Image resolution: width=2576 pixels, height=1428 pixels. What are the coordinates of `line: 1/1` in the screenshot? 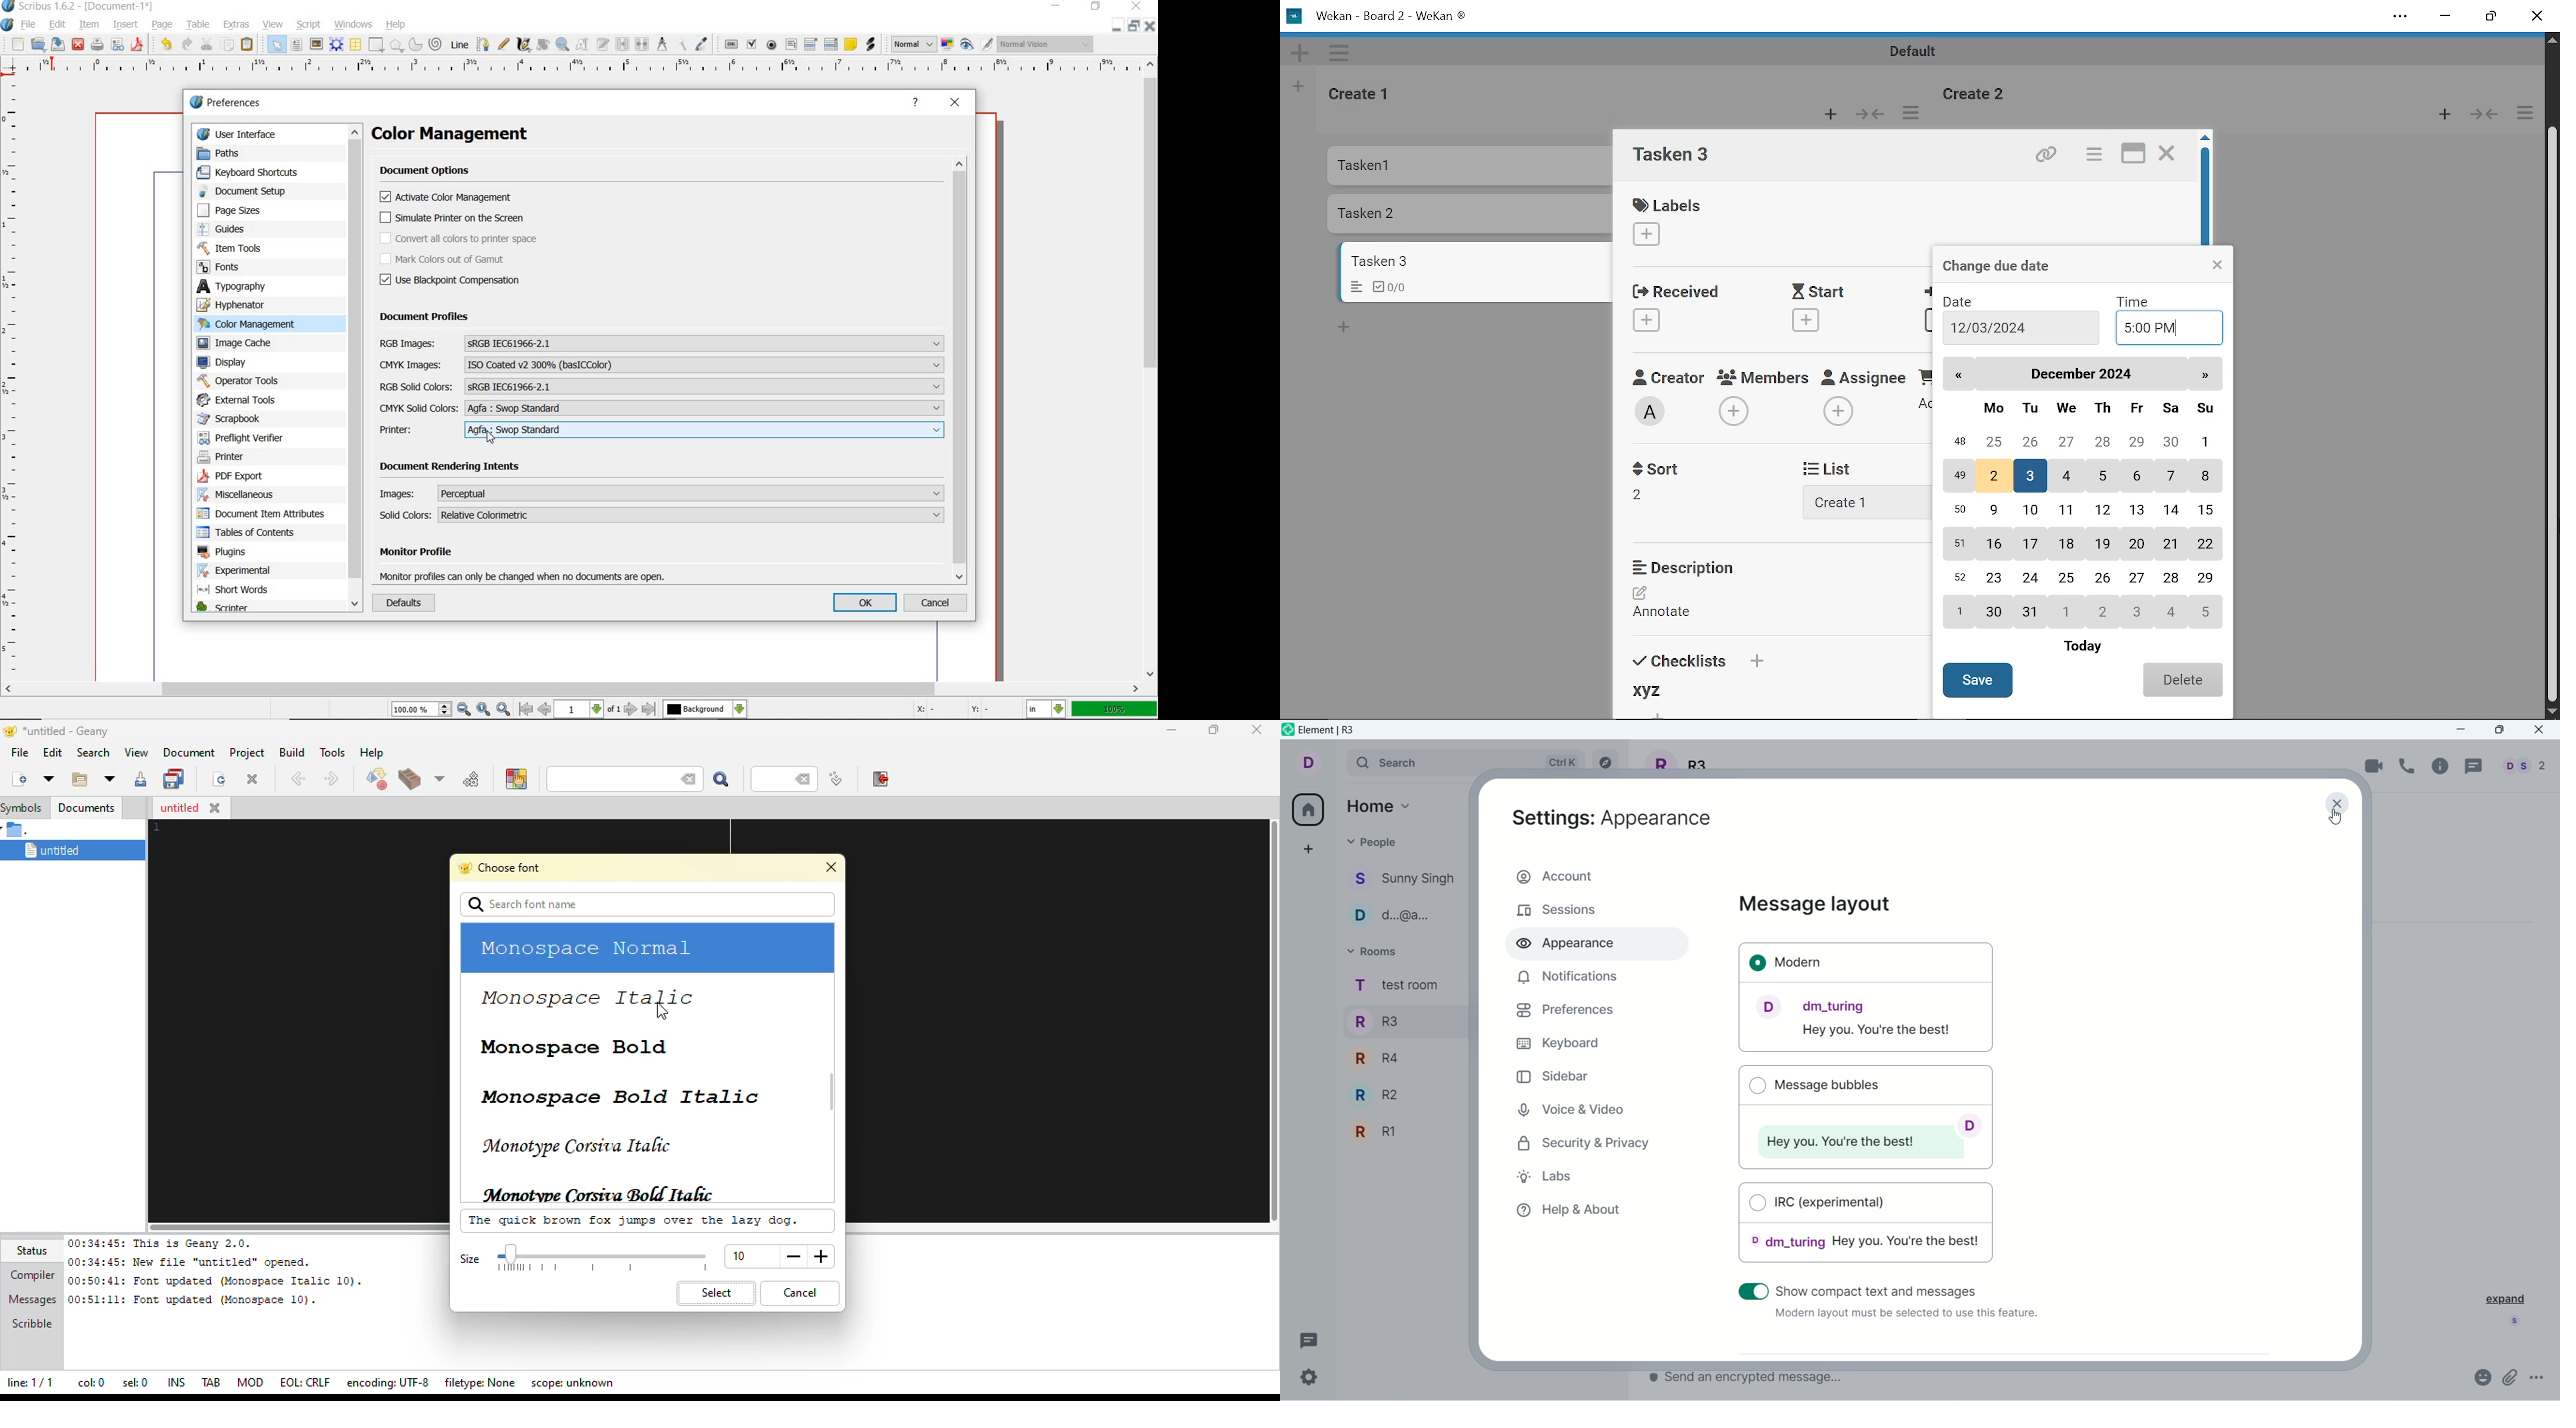 It's located at (35, 1382).